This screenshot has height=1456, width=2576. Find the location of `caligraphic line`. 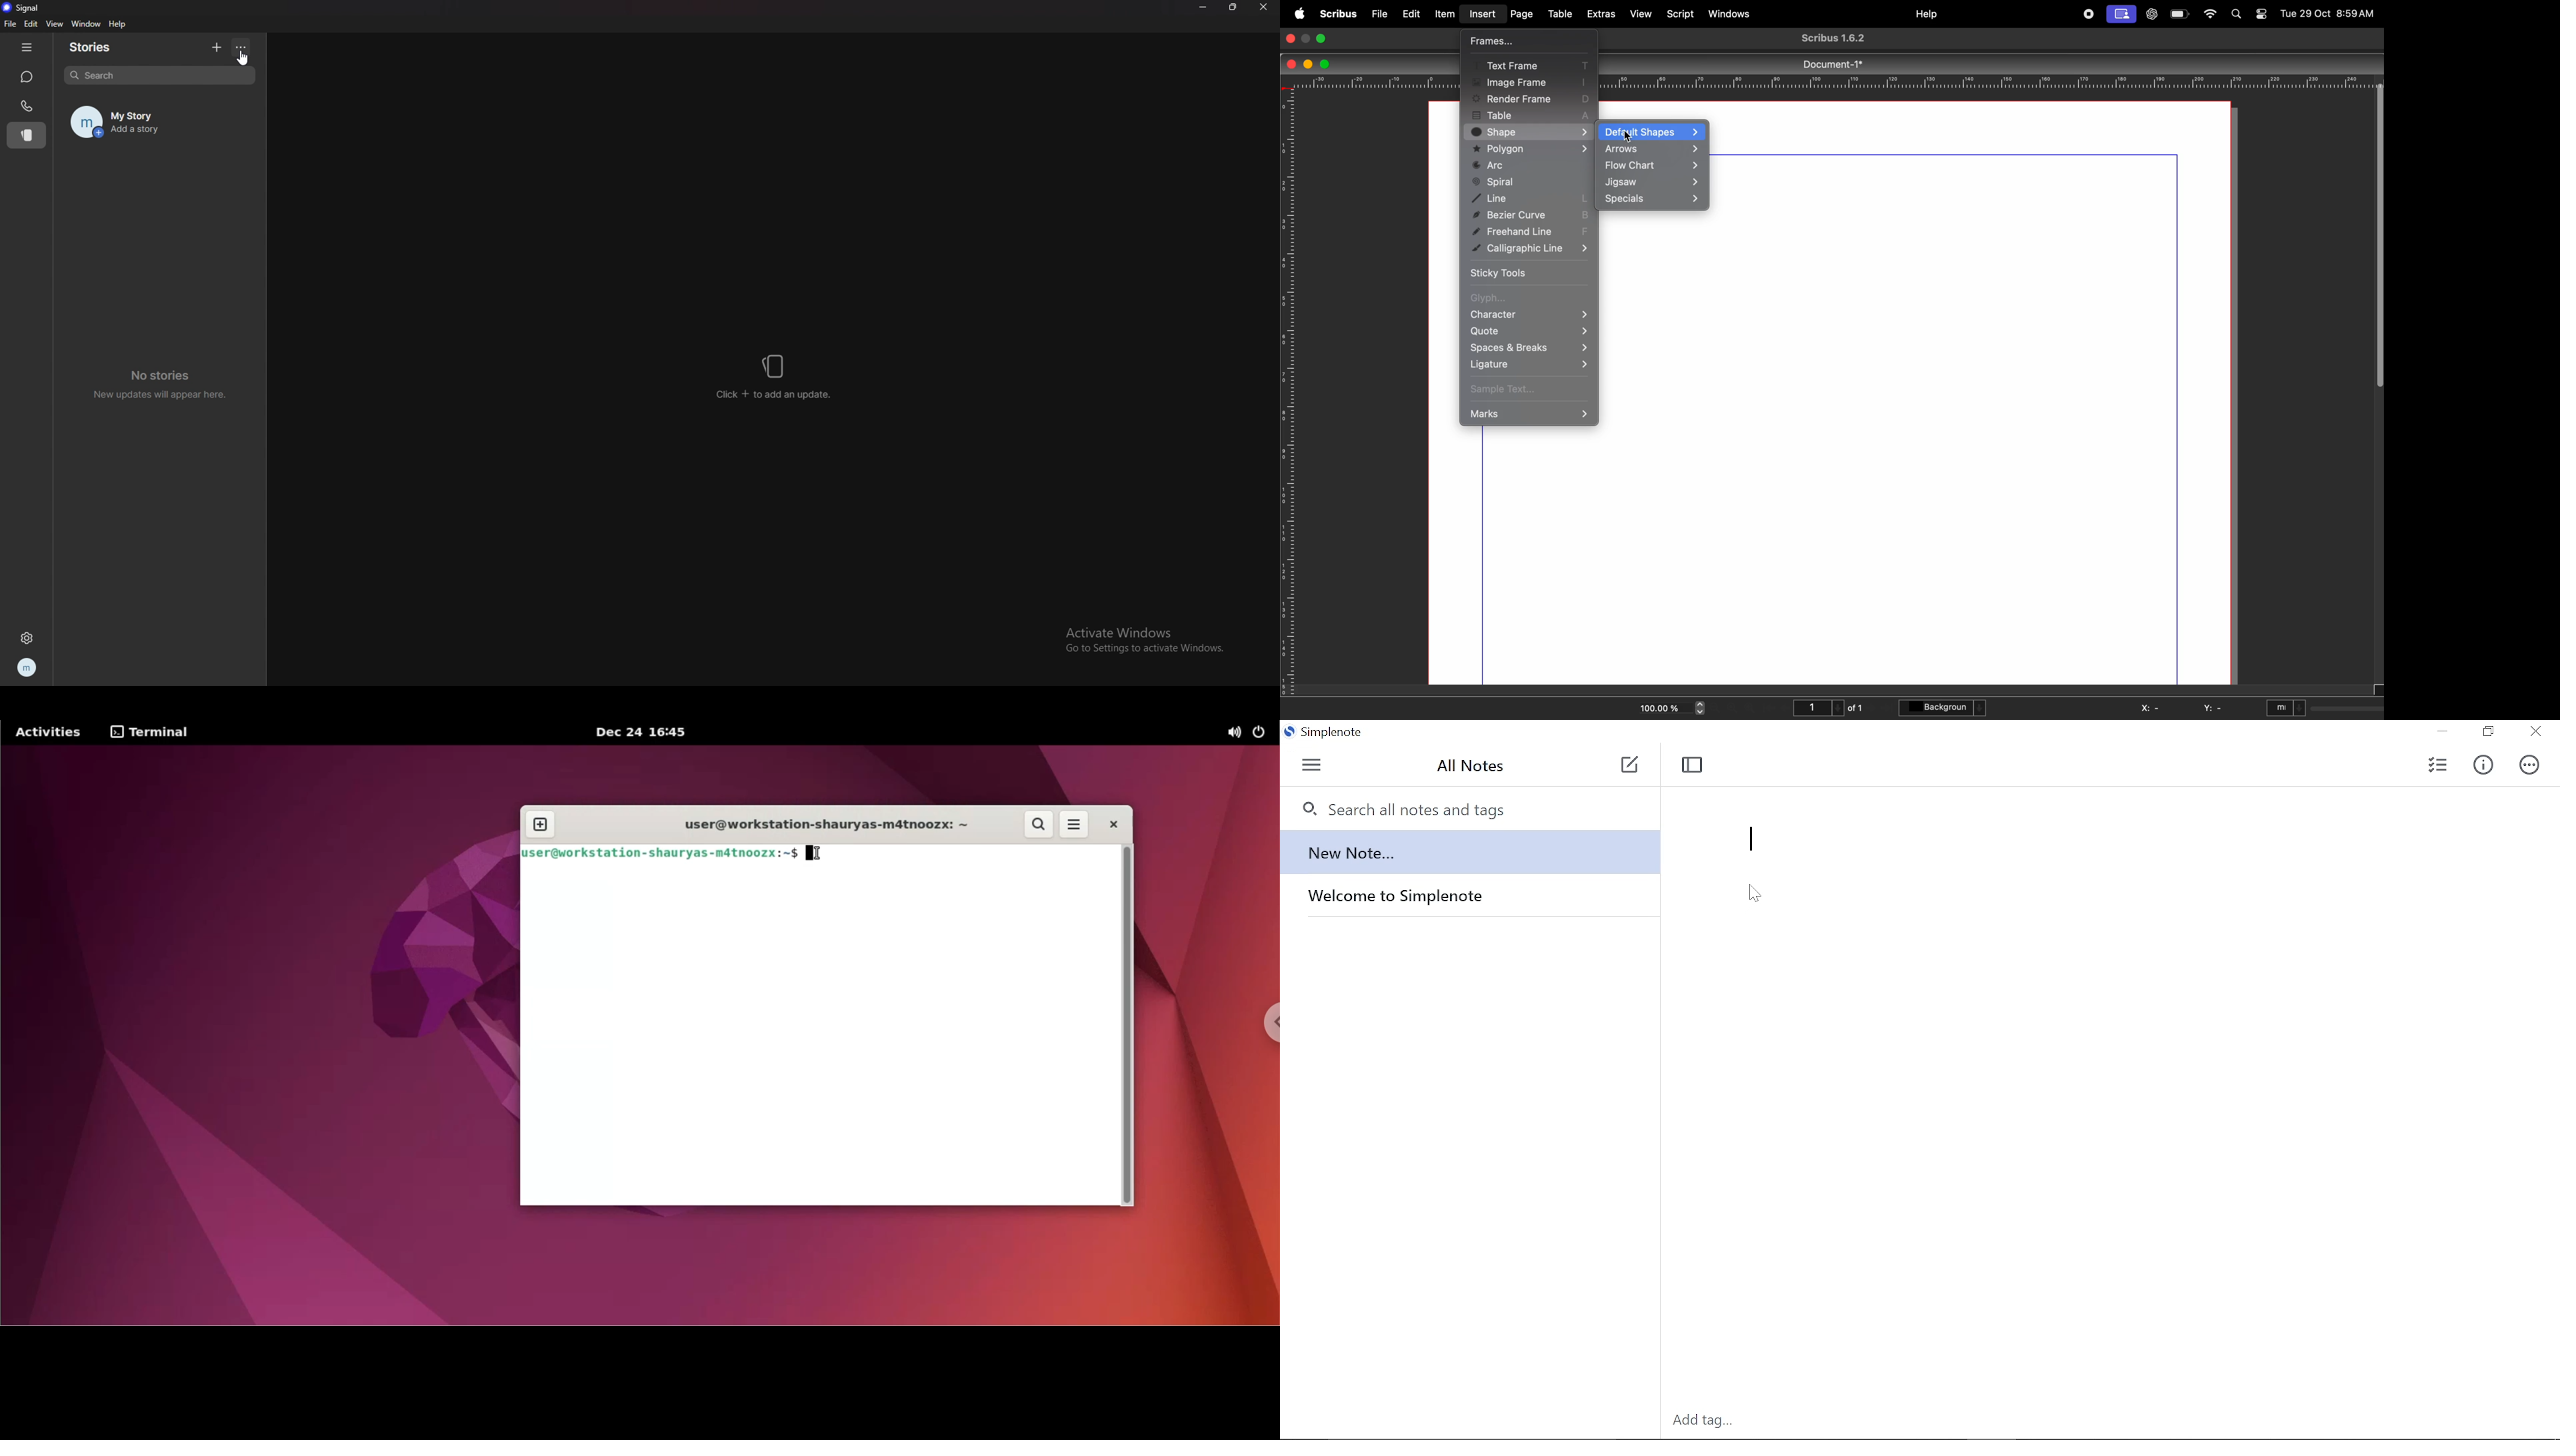

caligraphic line is located at coordinates (1532, 249).